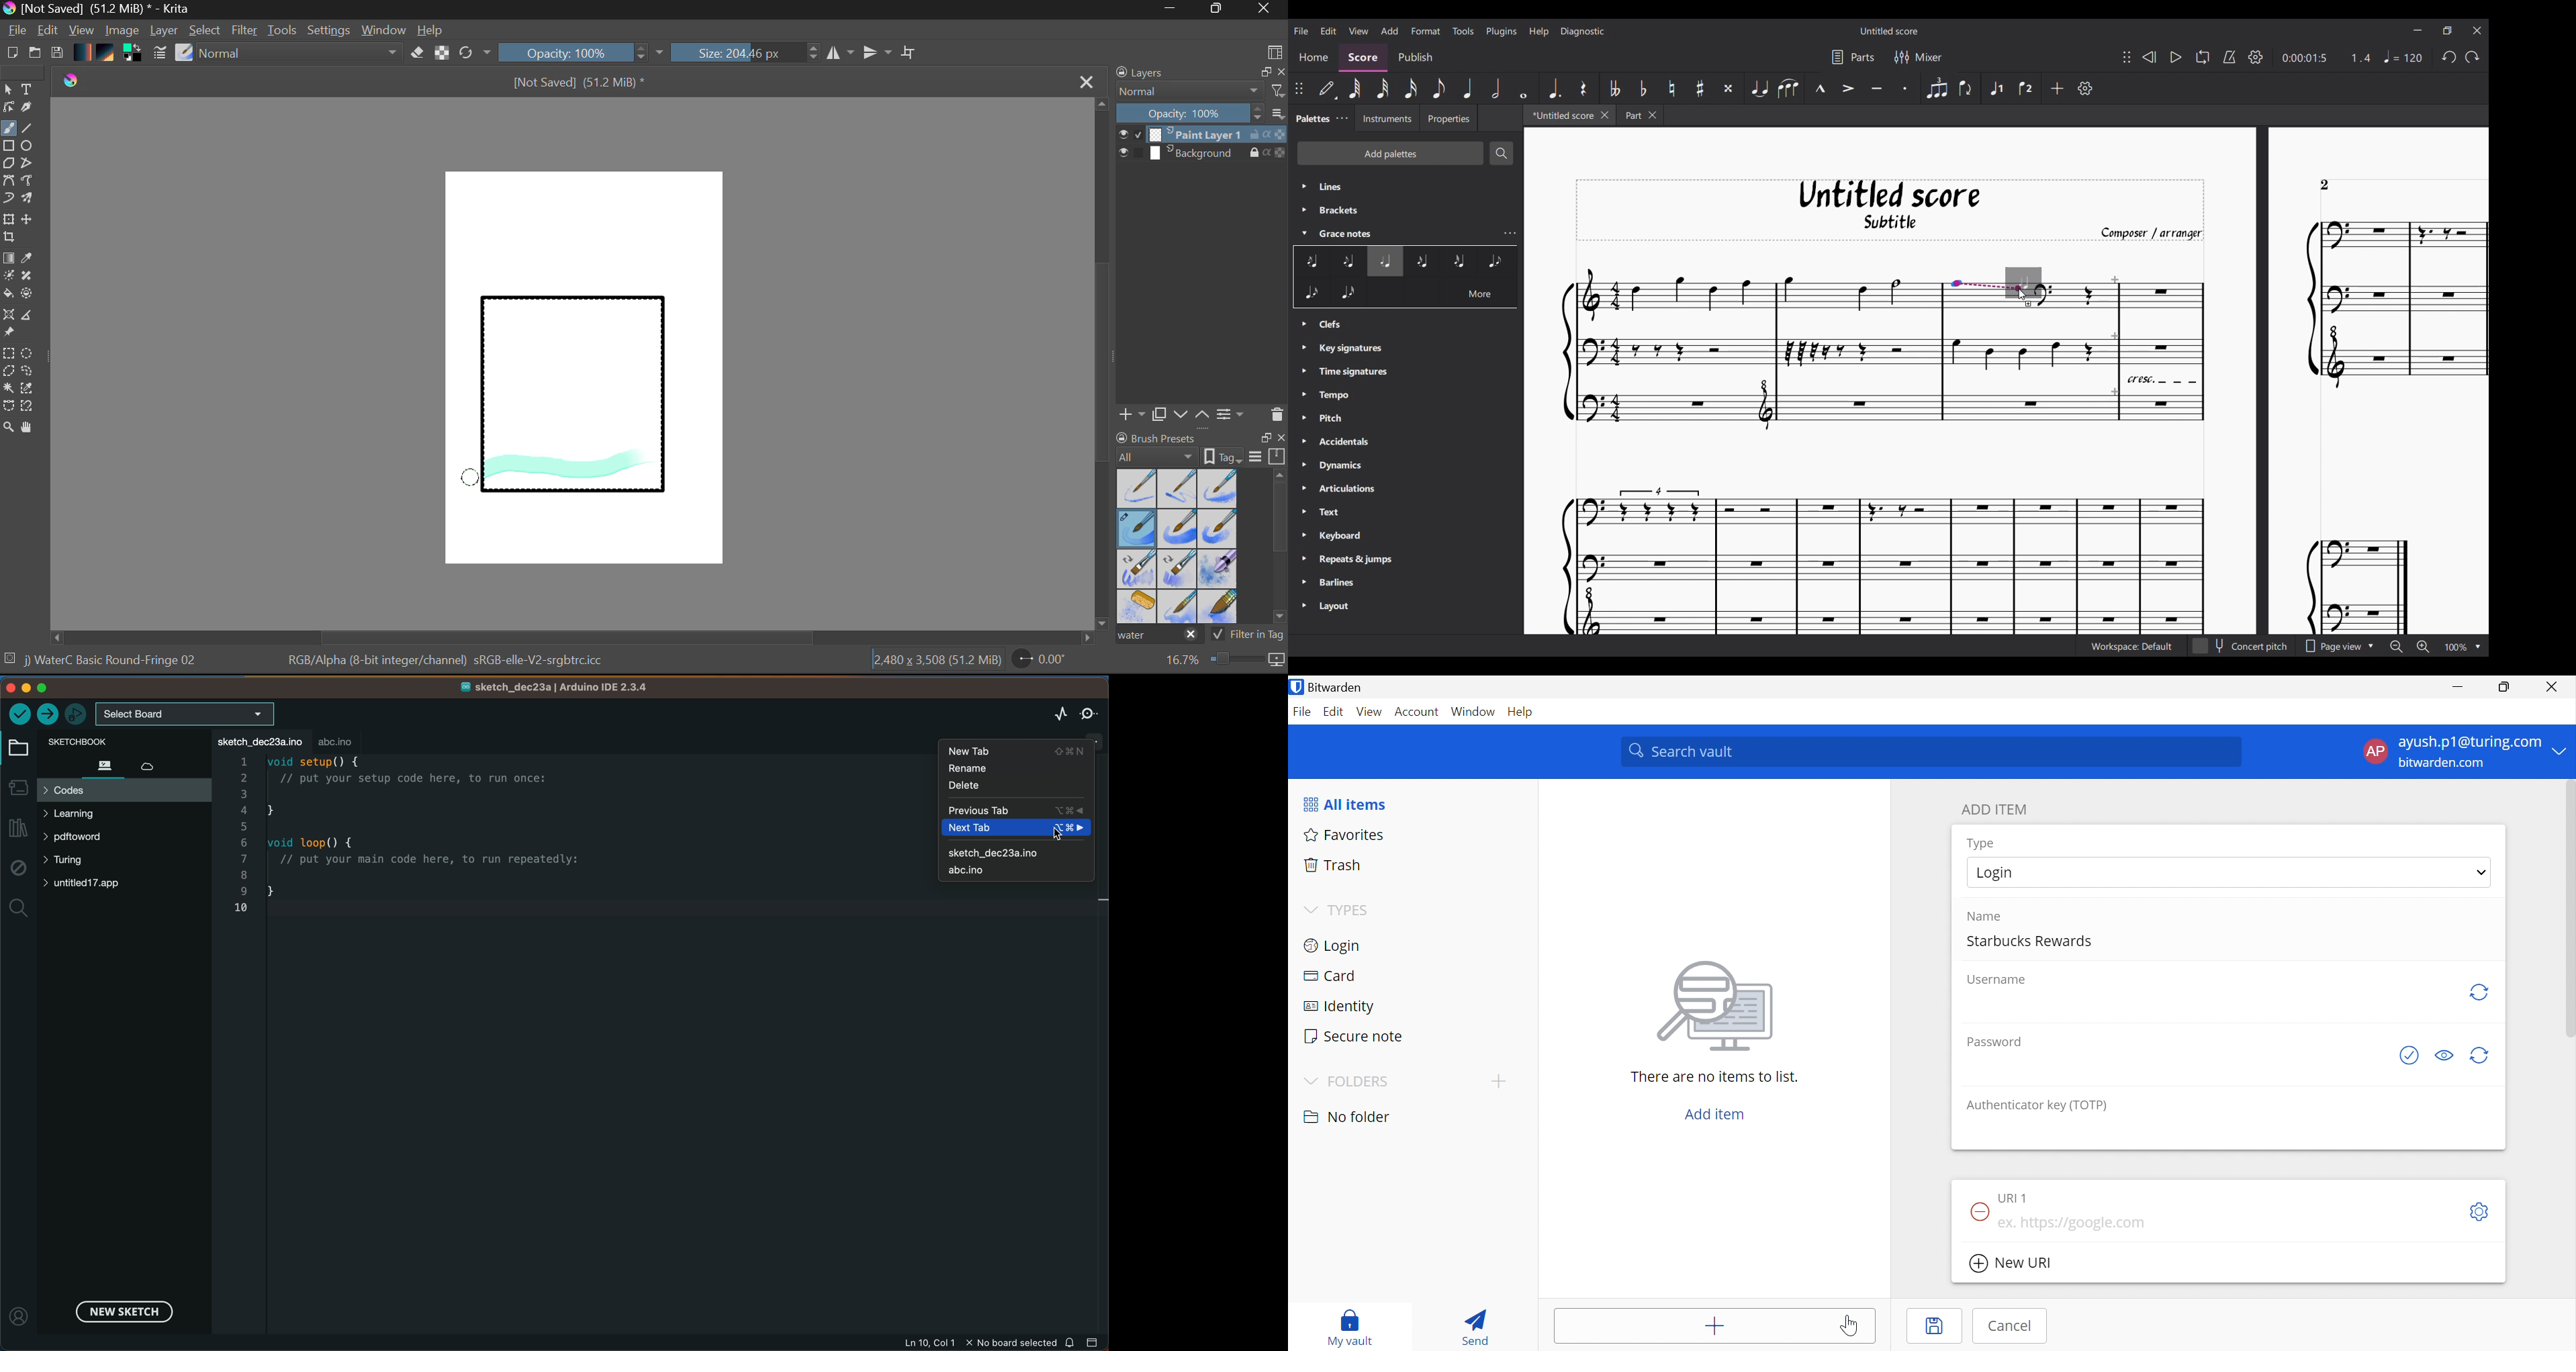 Image resolution: width=2576 pixels, height=1372 pixels. I want to click on Colorize Mask Tool, so click(9, 277).